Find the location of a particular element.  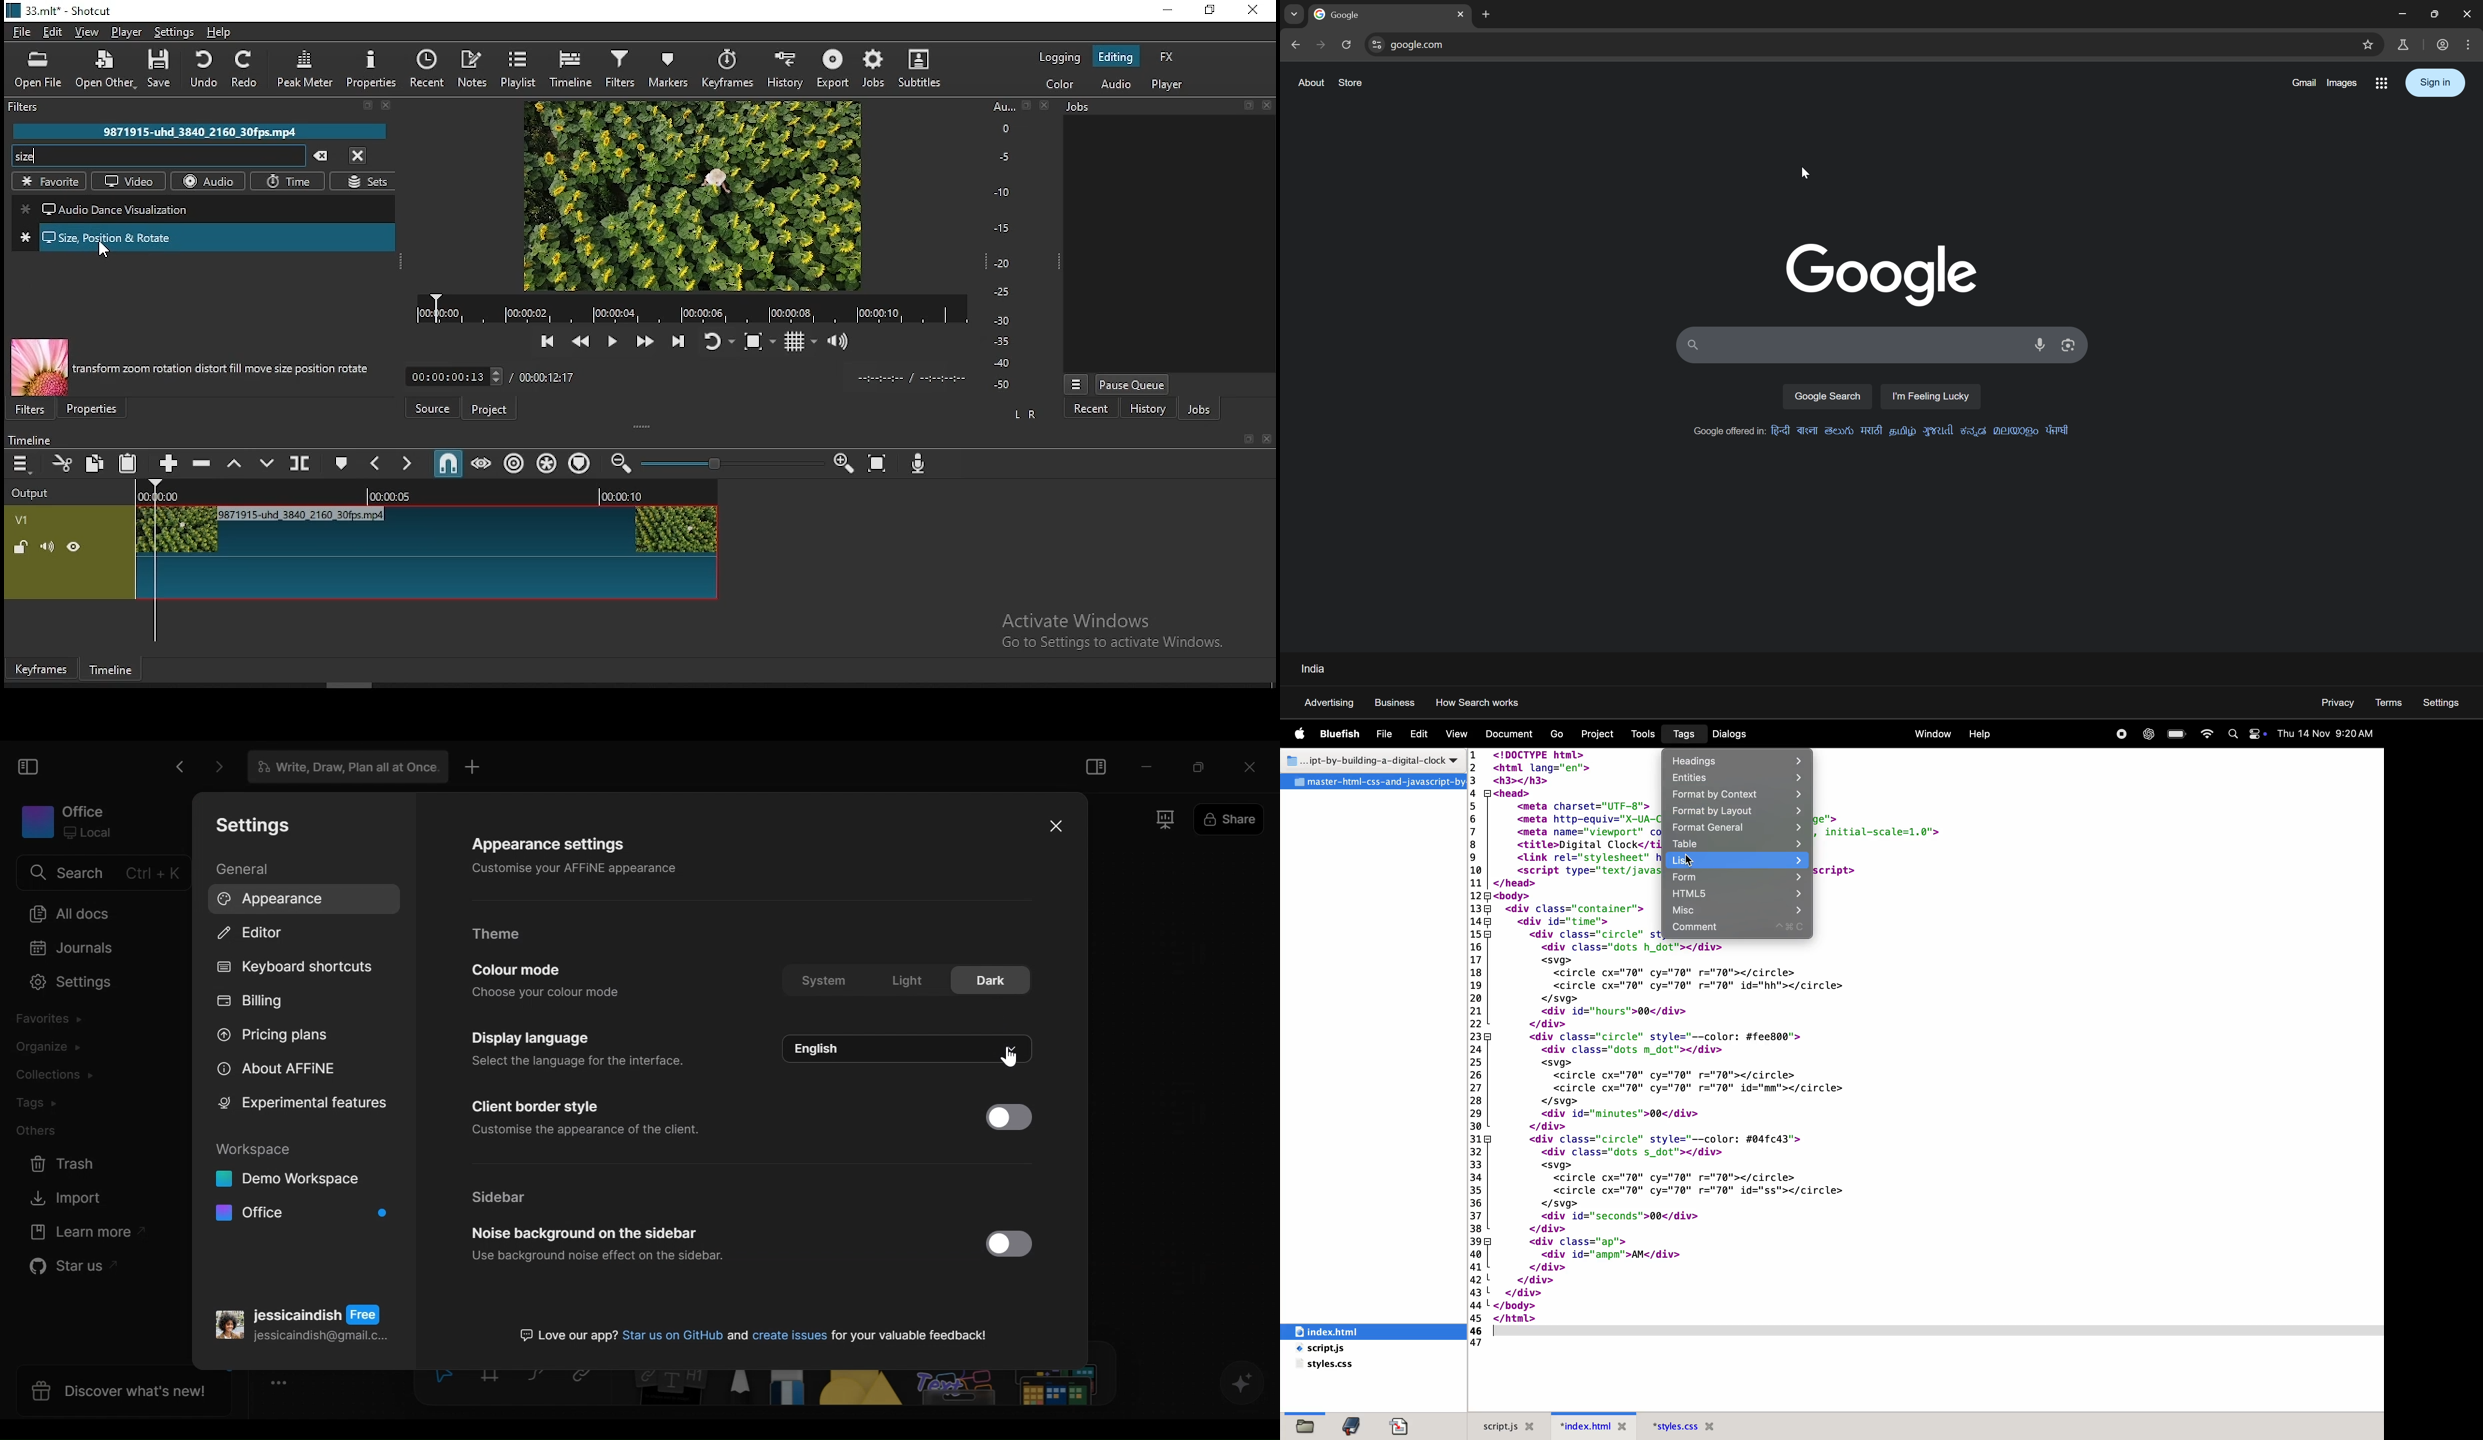

skip to the next point is located at coordinates (677, 340).